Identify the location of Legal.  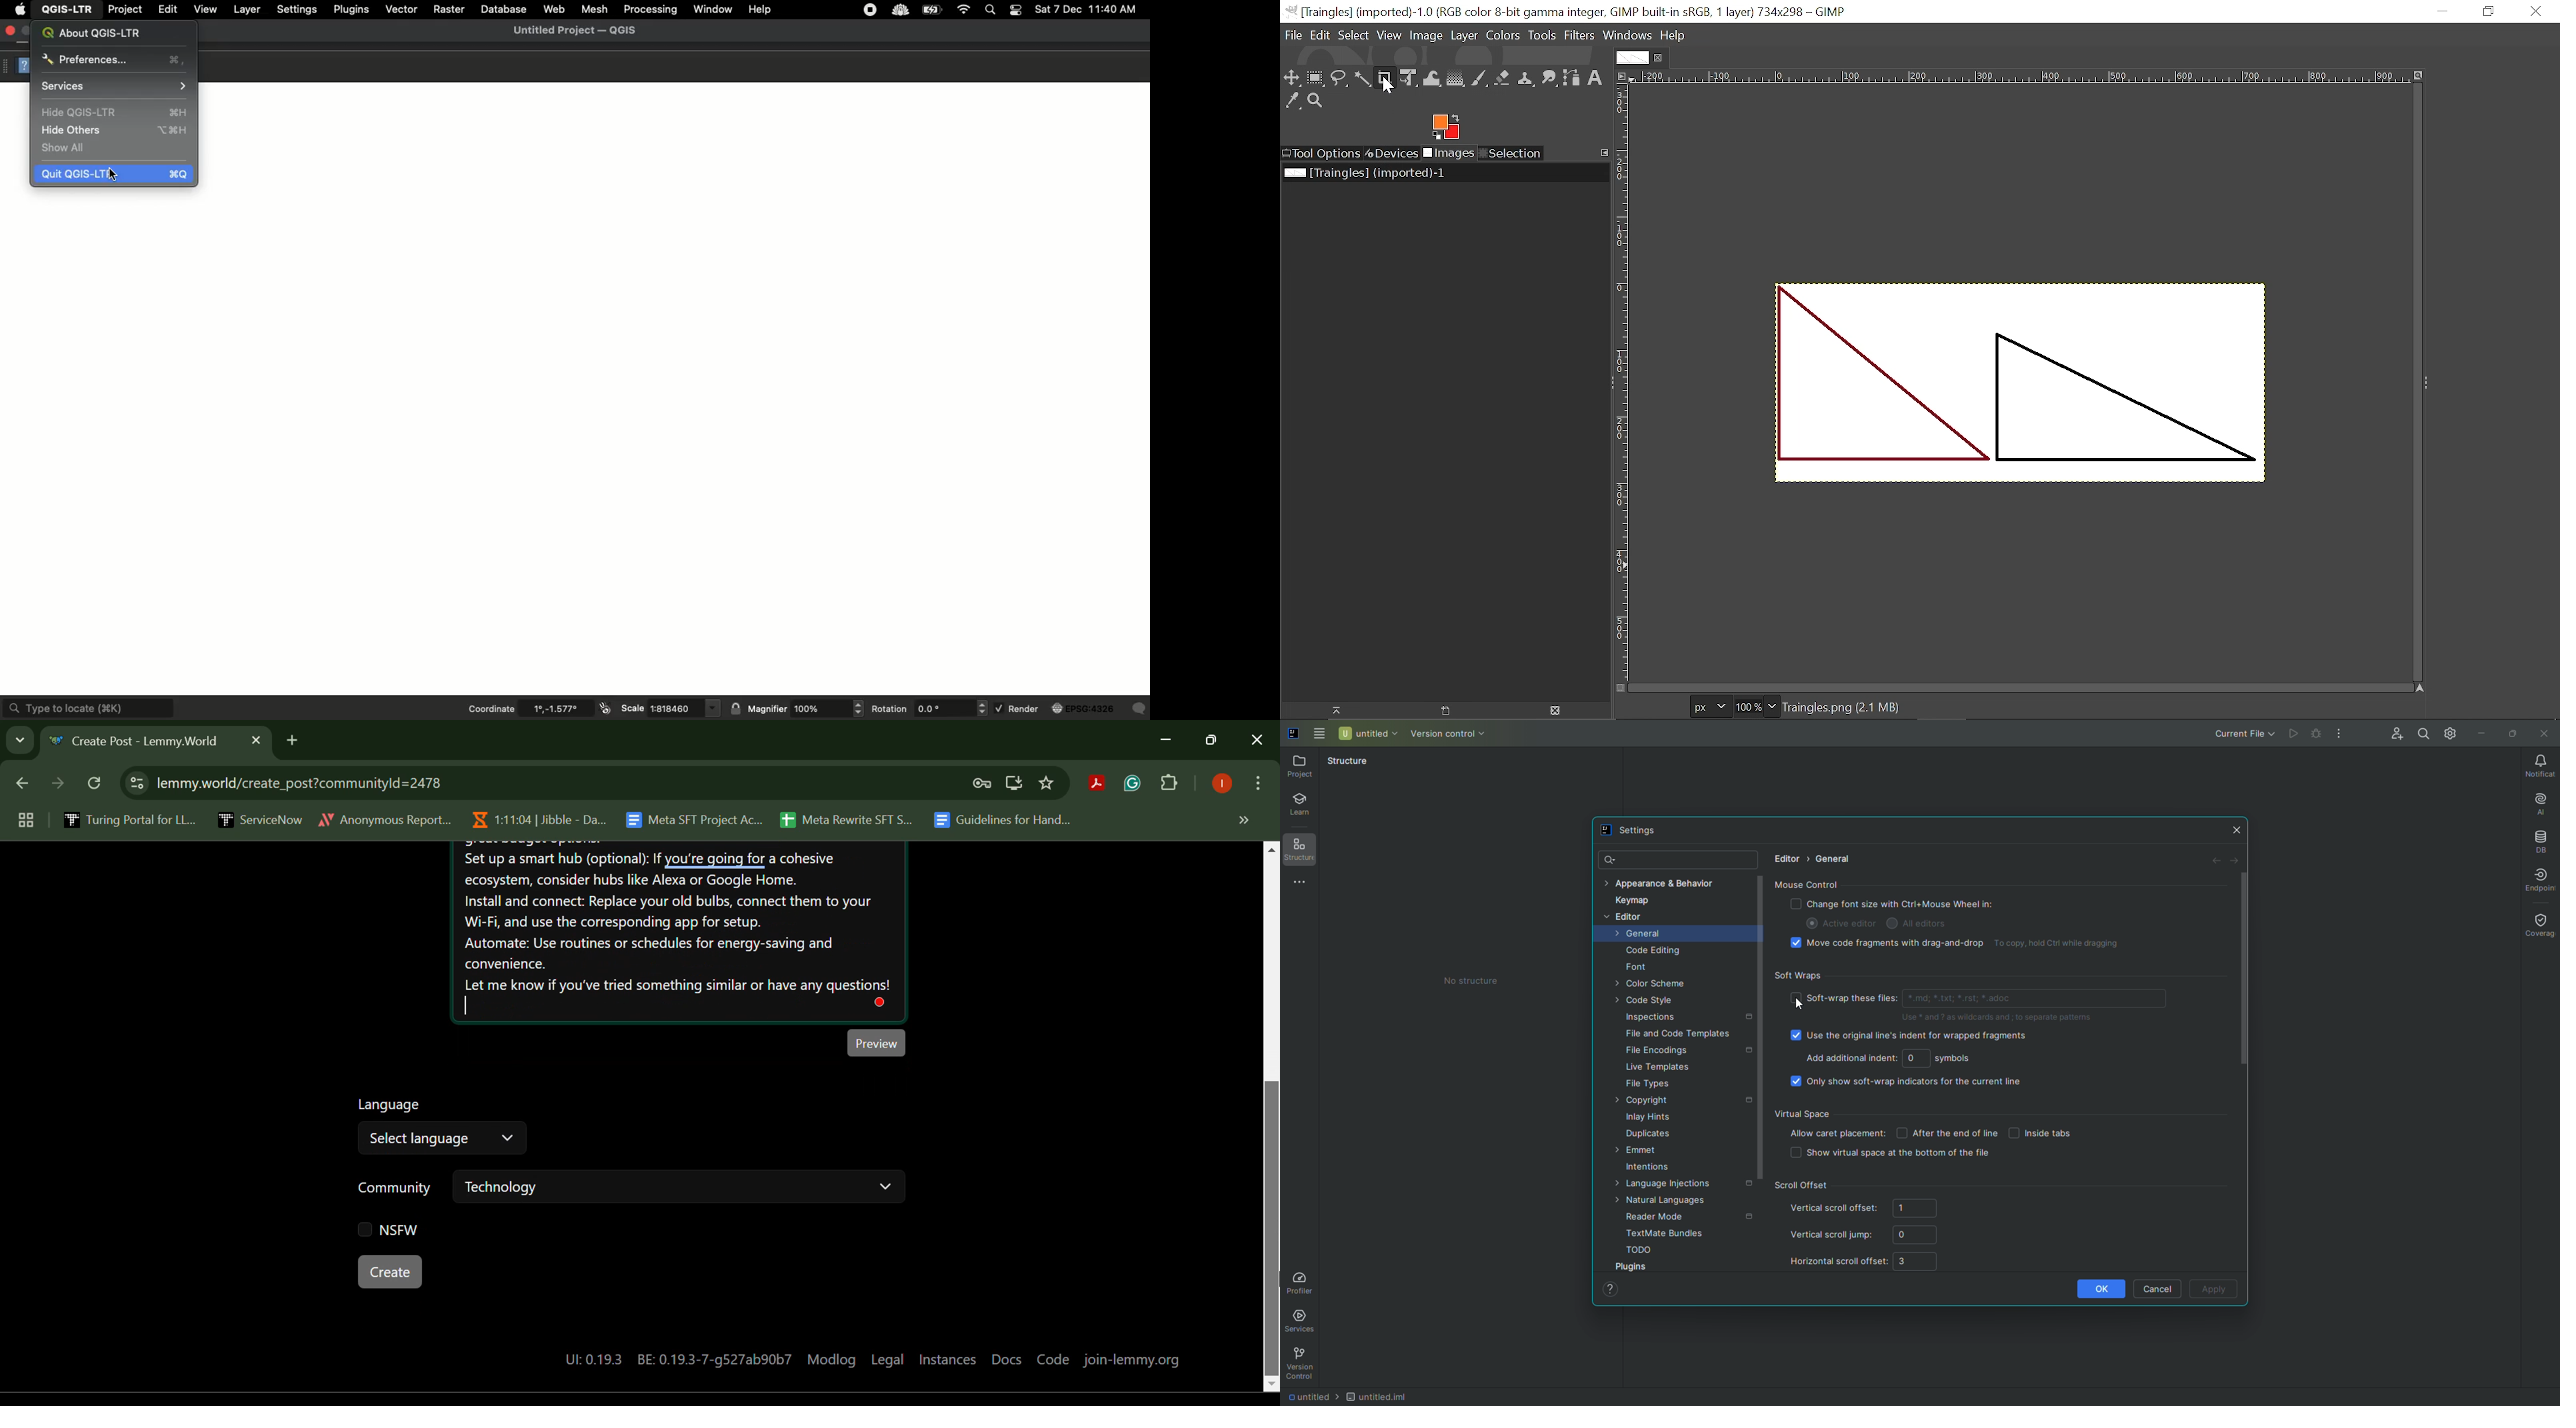
(888, 1356).